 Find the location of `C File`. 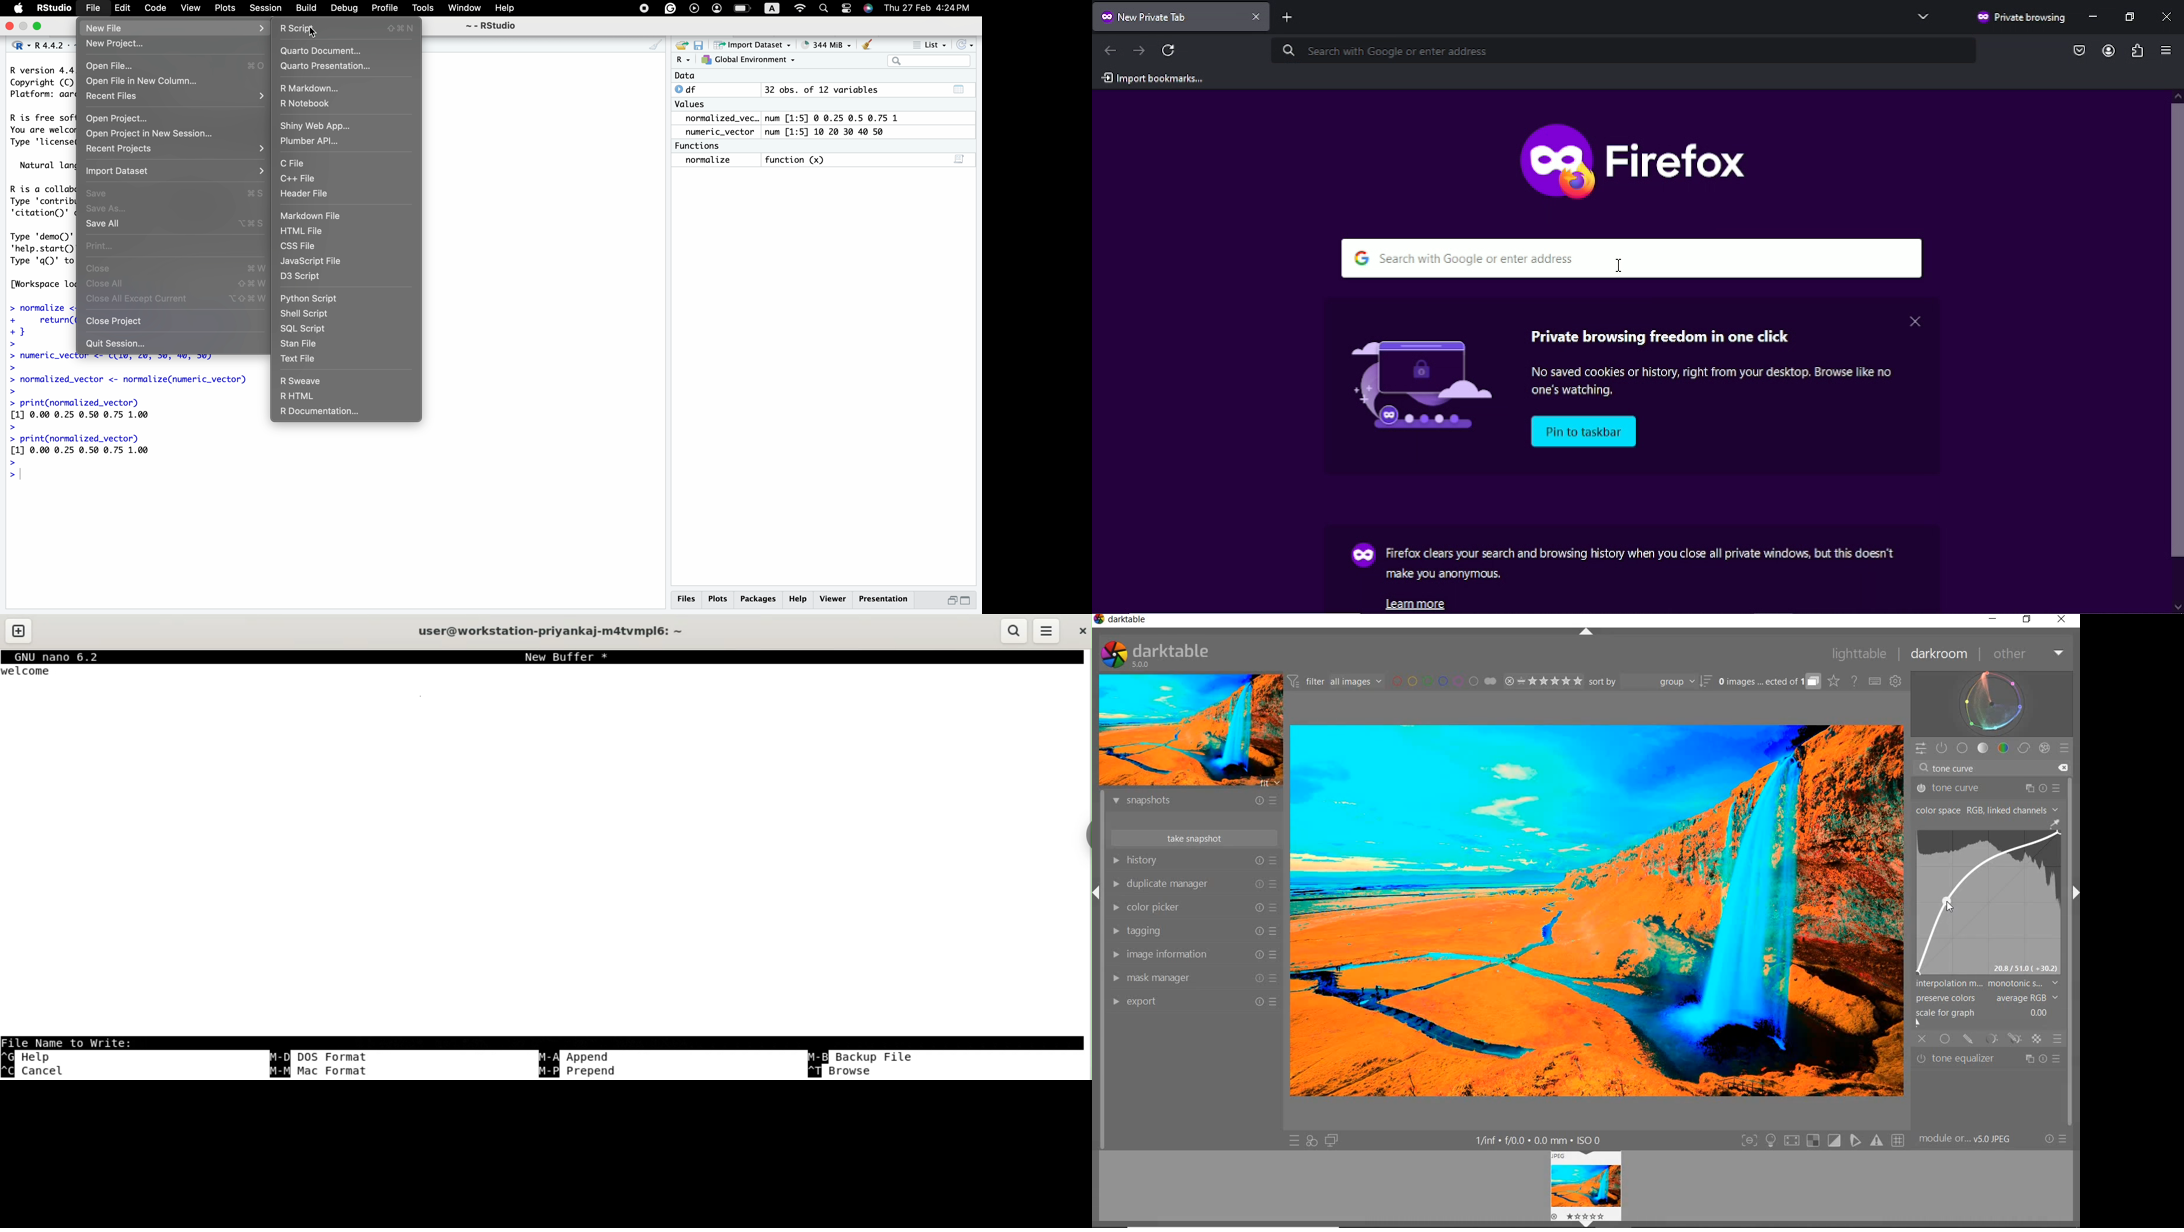

C File is located at coordinates (293, 164).